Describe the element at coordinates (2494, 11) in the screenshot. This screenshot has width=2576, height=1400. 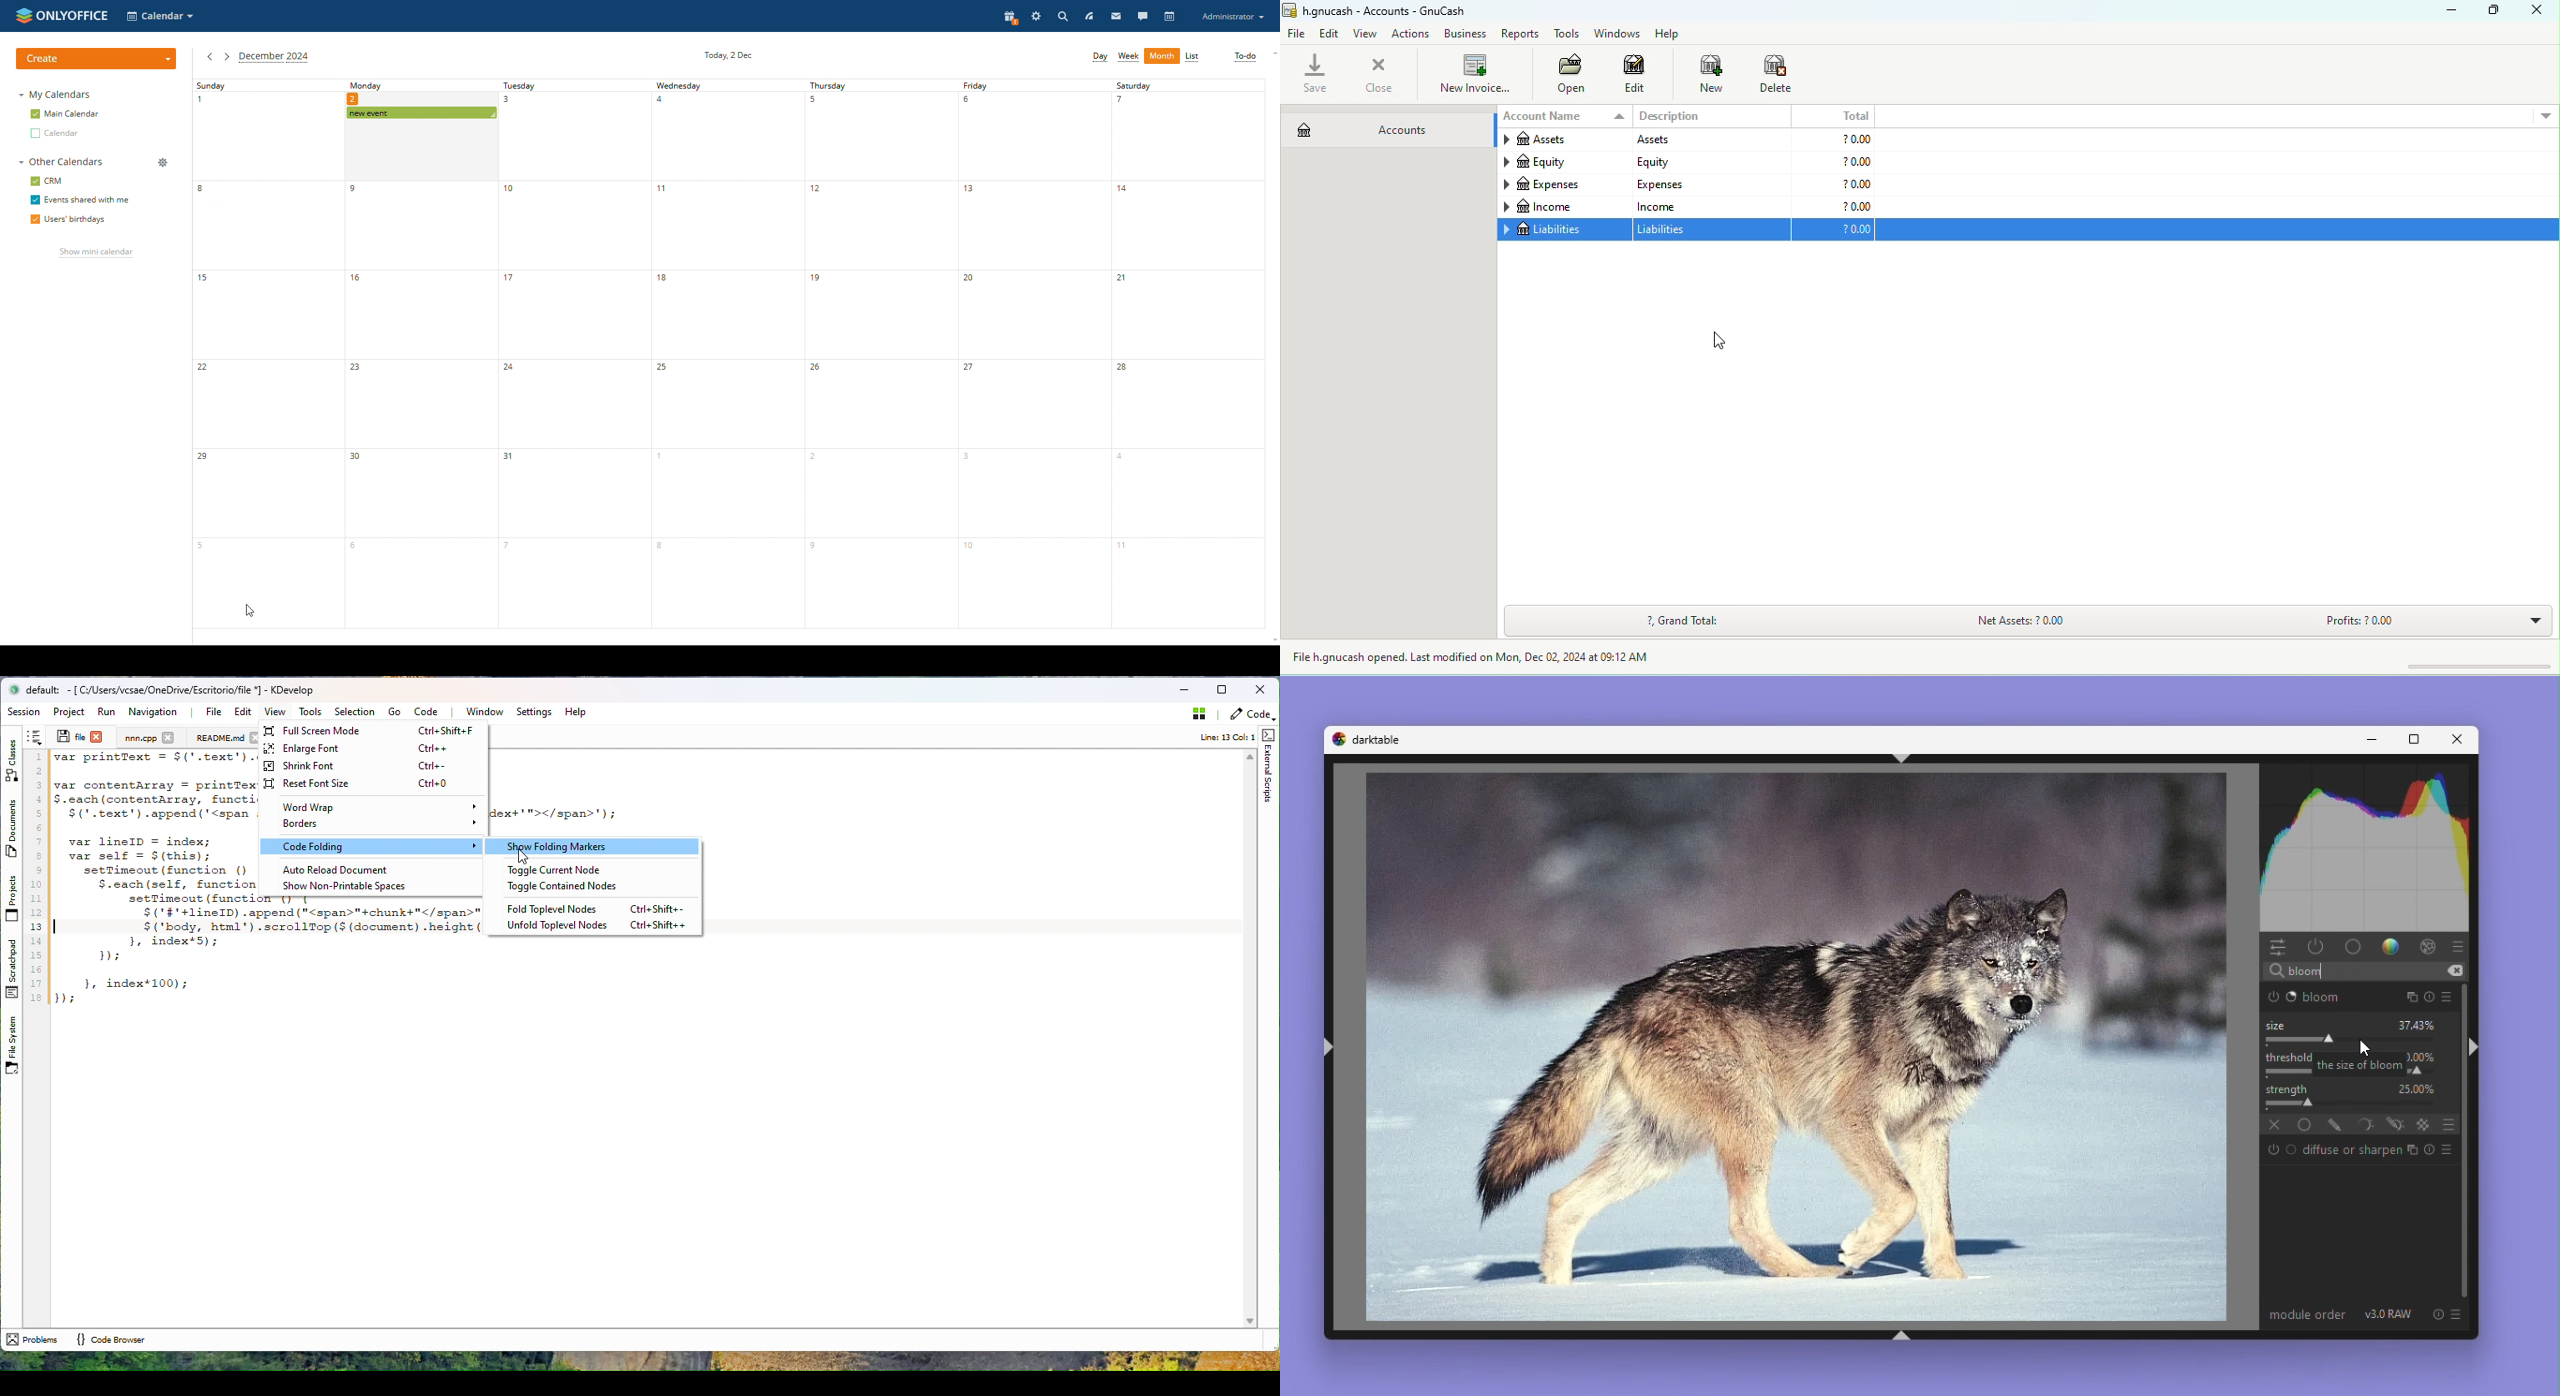
I see `maximize` at that location.